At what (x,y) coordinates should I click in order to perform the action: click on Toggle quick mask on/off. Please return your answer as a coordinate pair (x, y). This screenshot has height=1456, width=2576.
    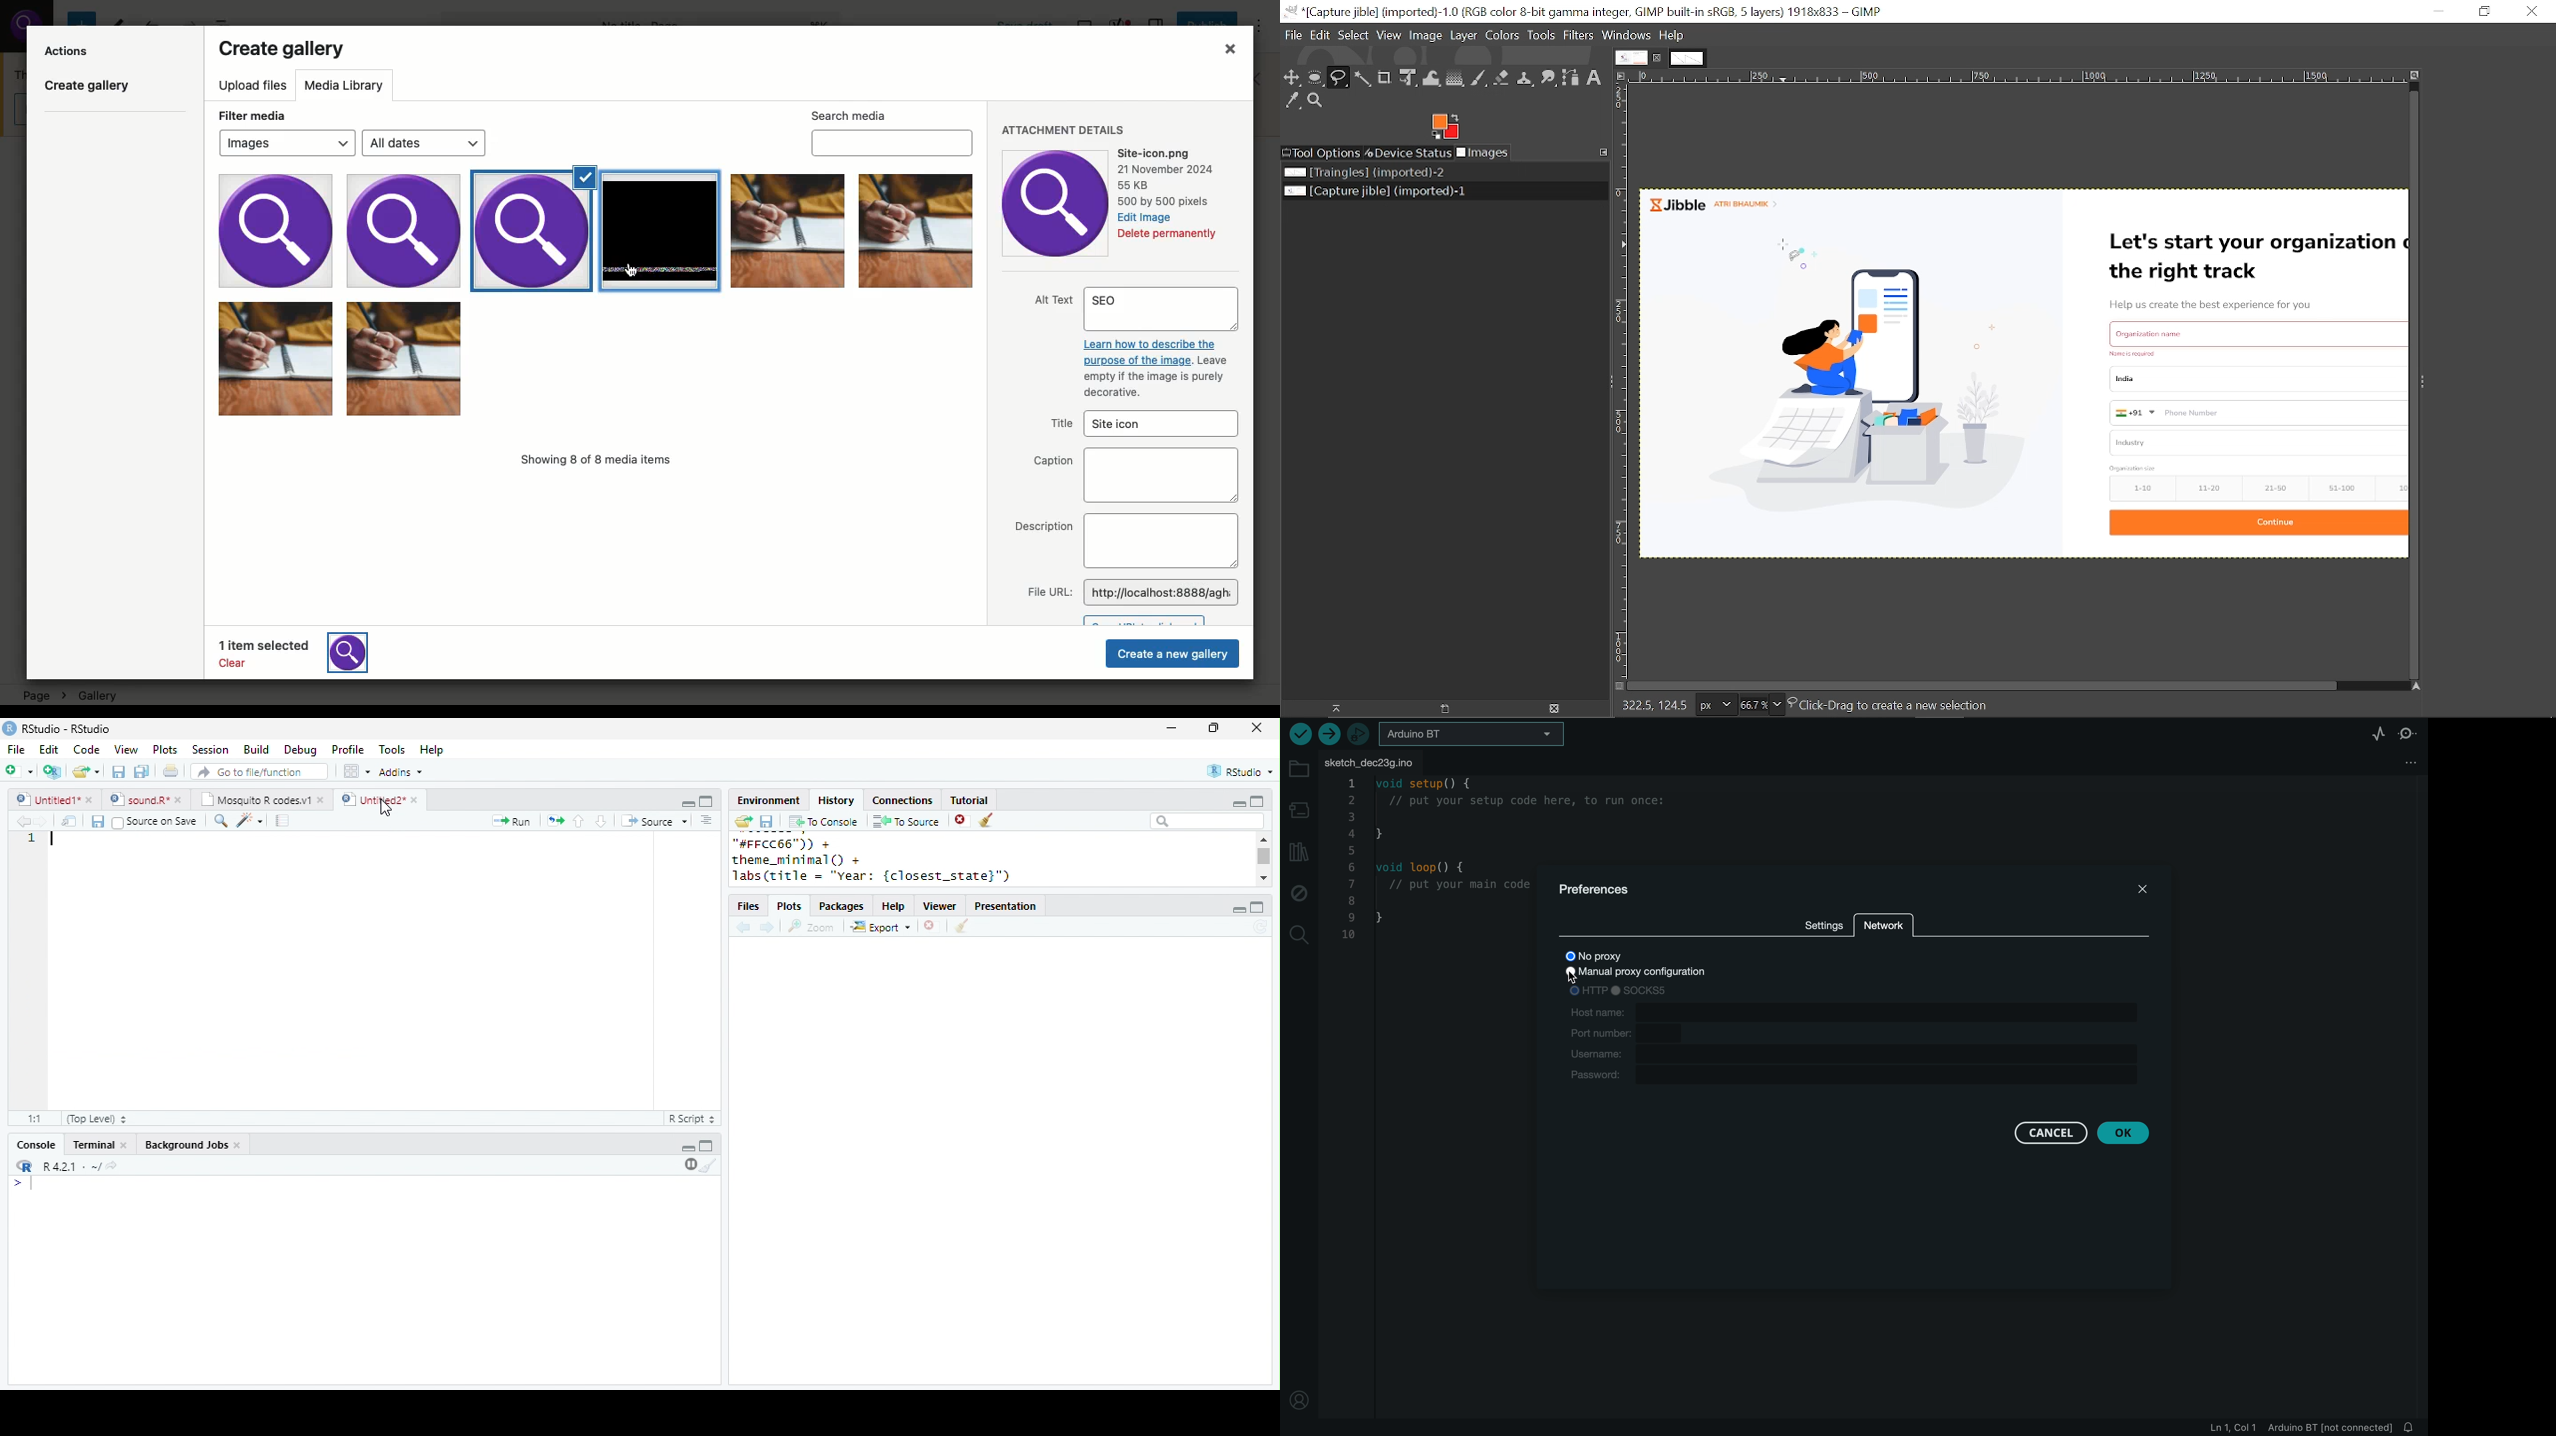
    Looking at the image, I should click on (1615, 686).